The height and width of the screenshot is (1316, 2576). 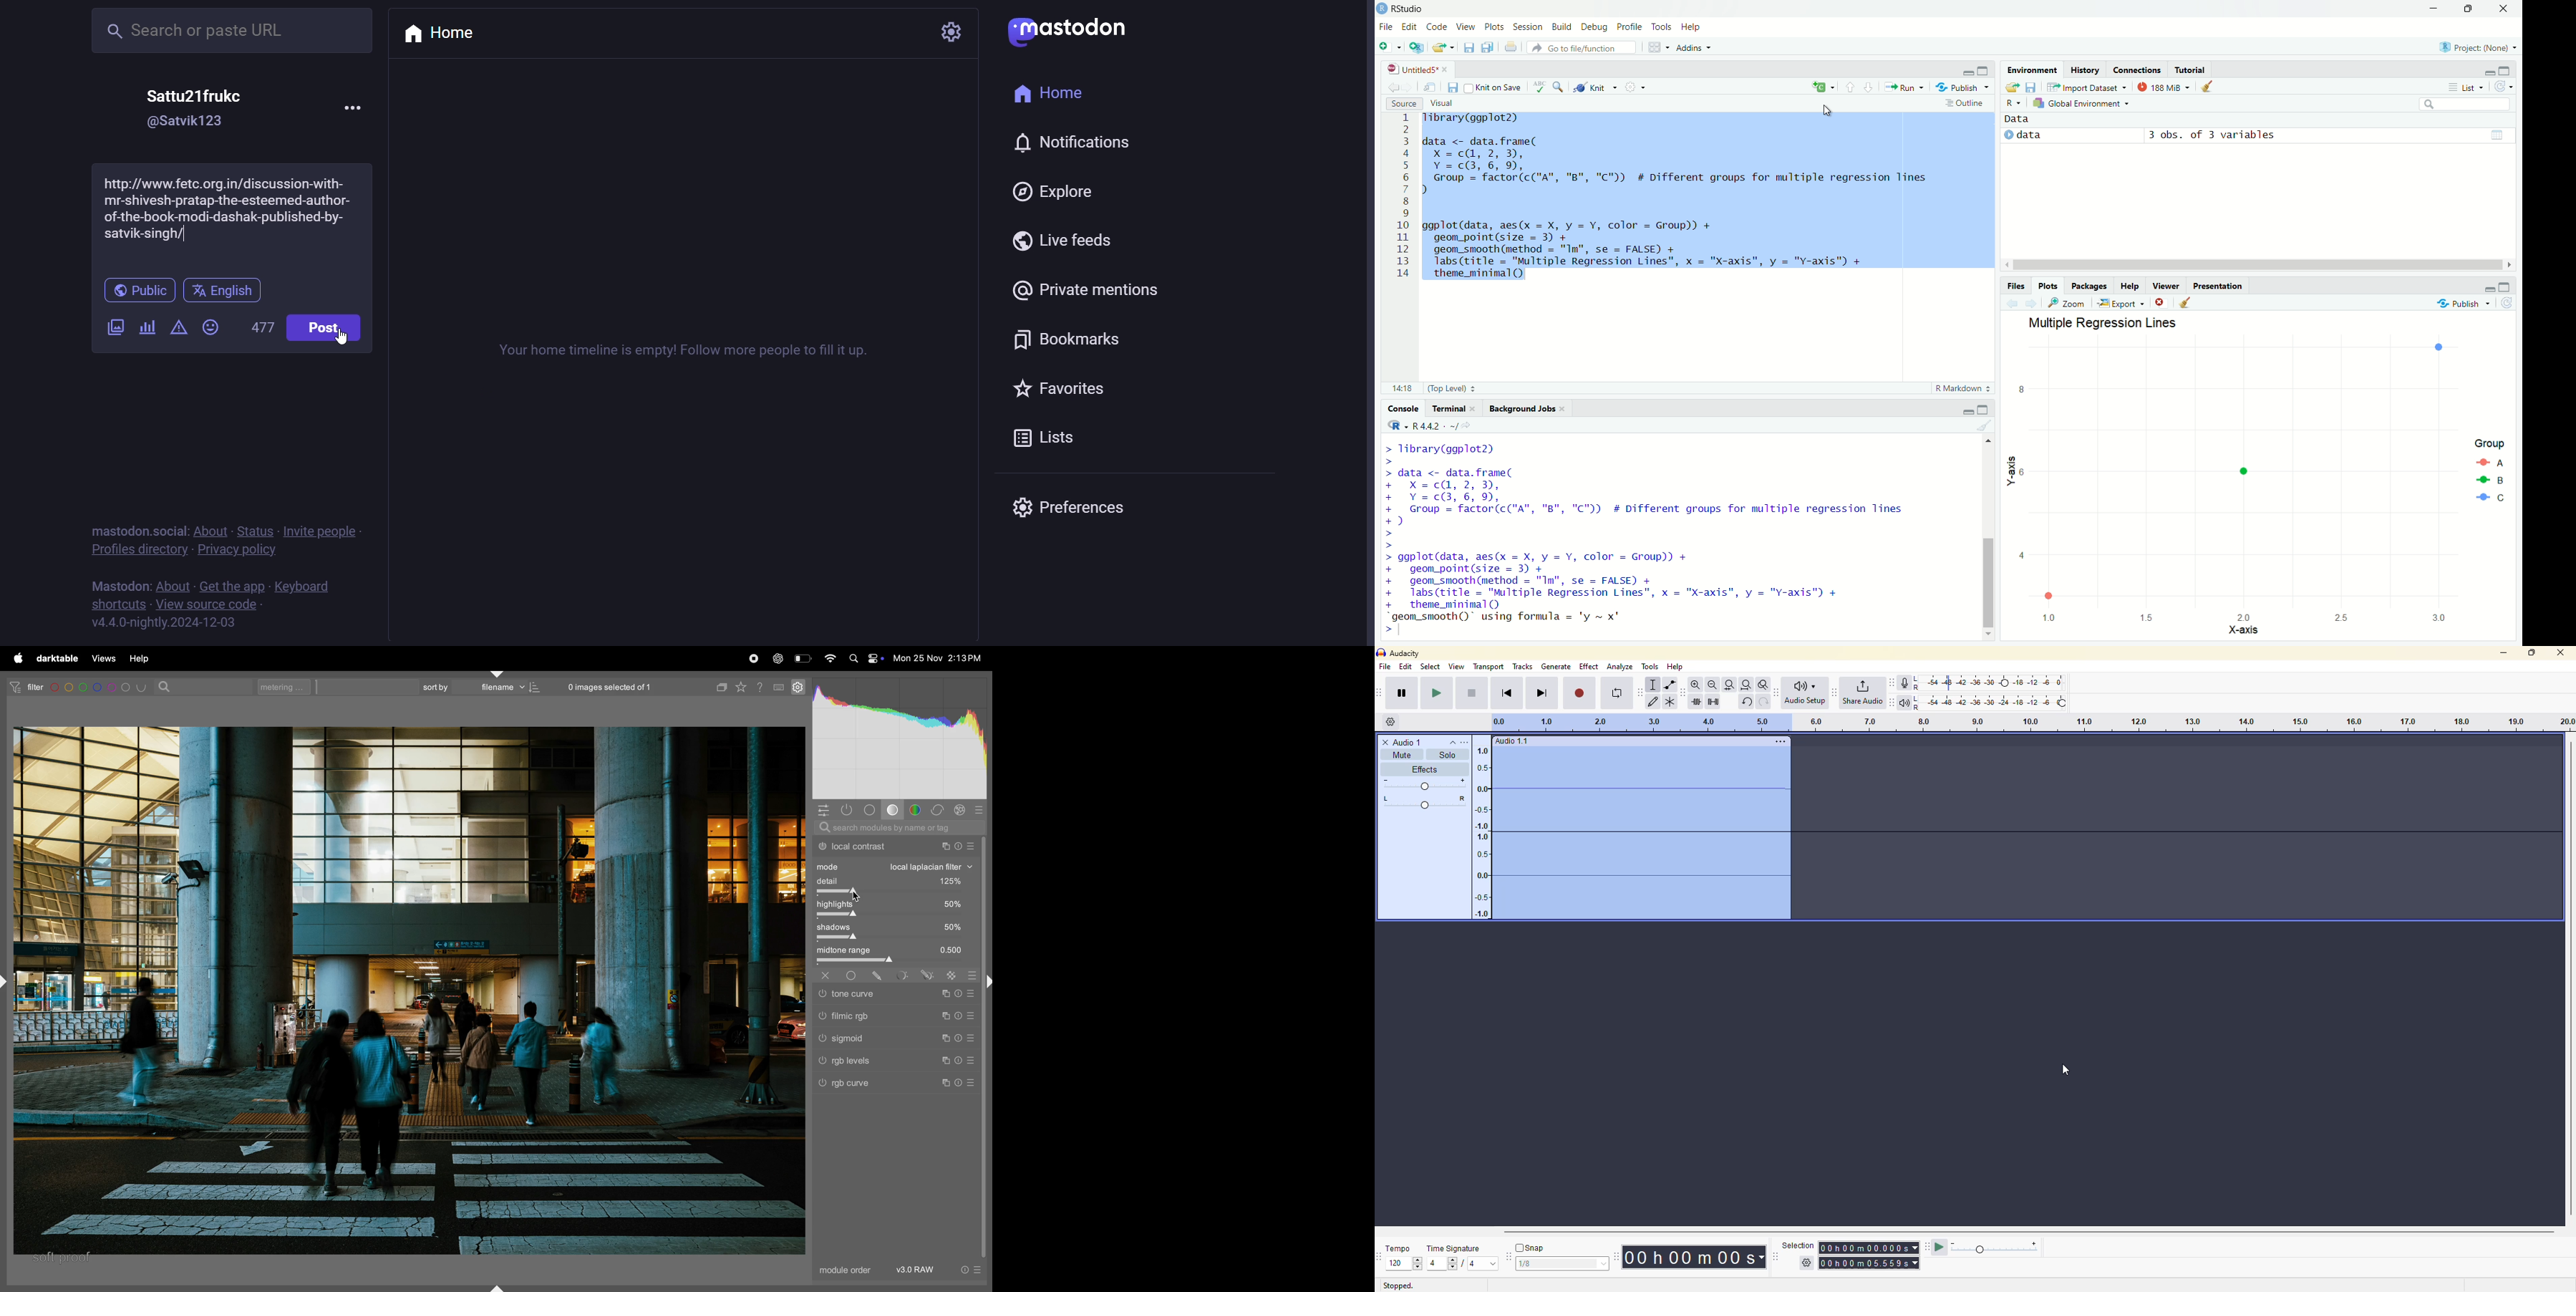 I want to click on reset, so click(x=960, y=1083).